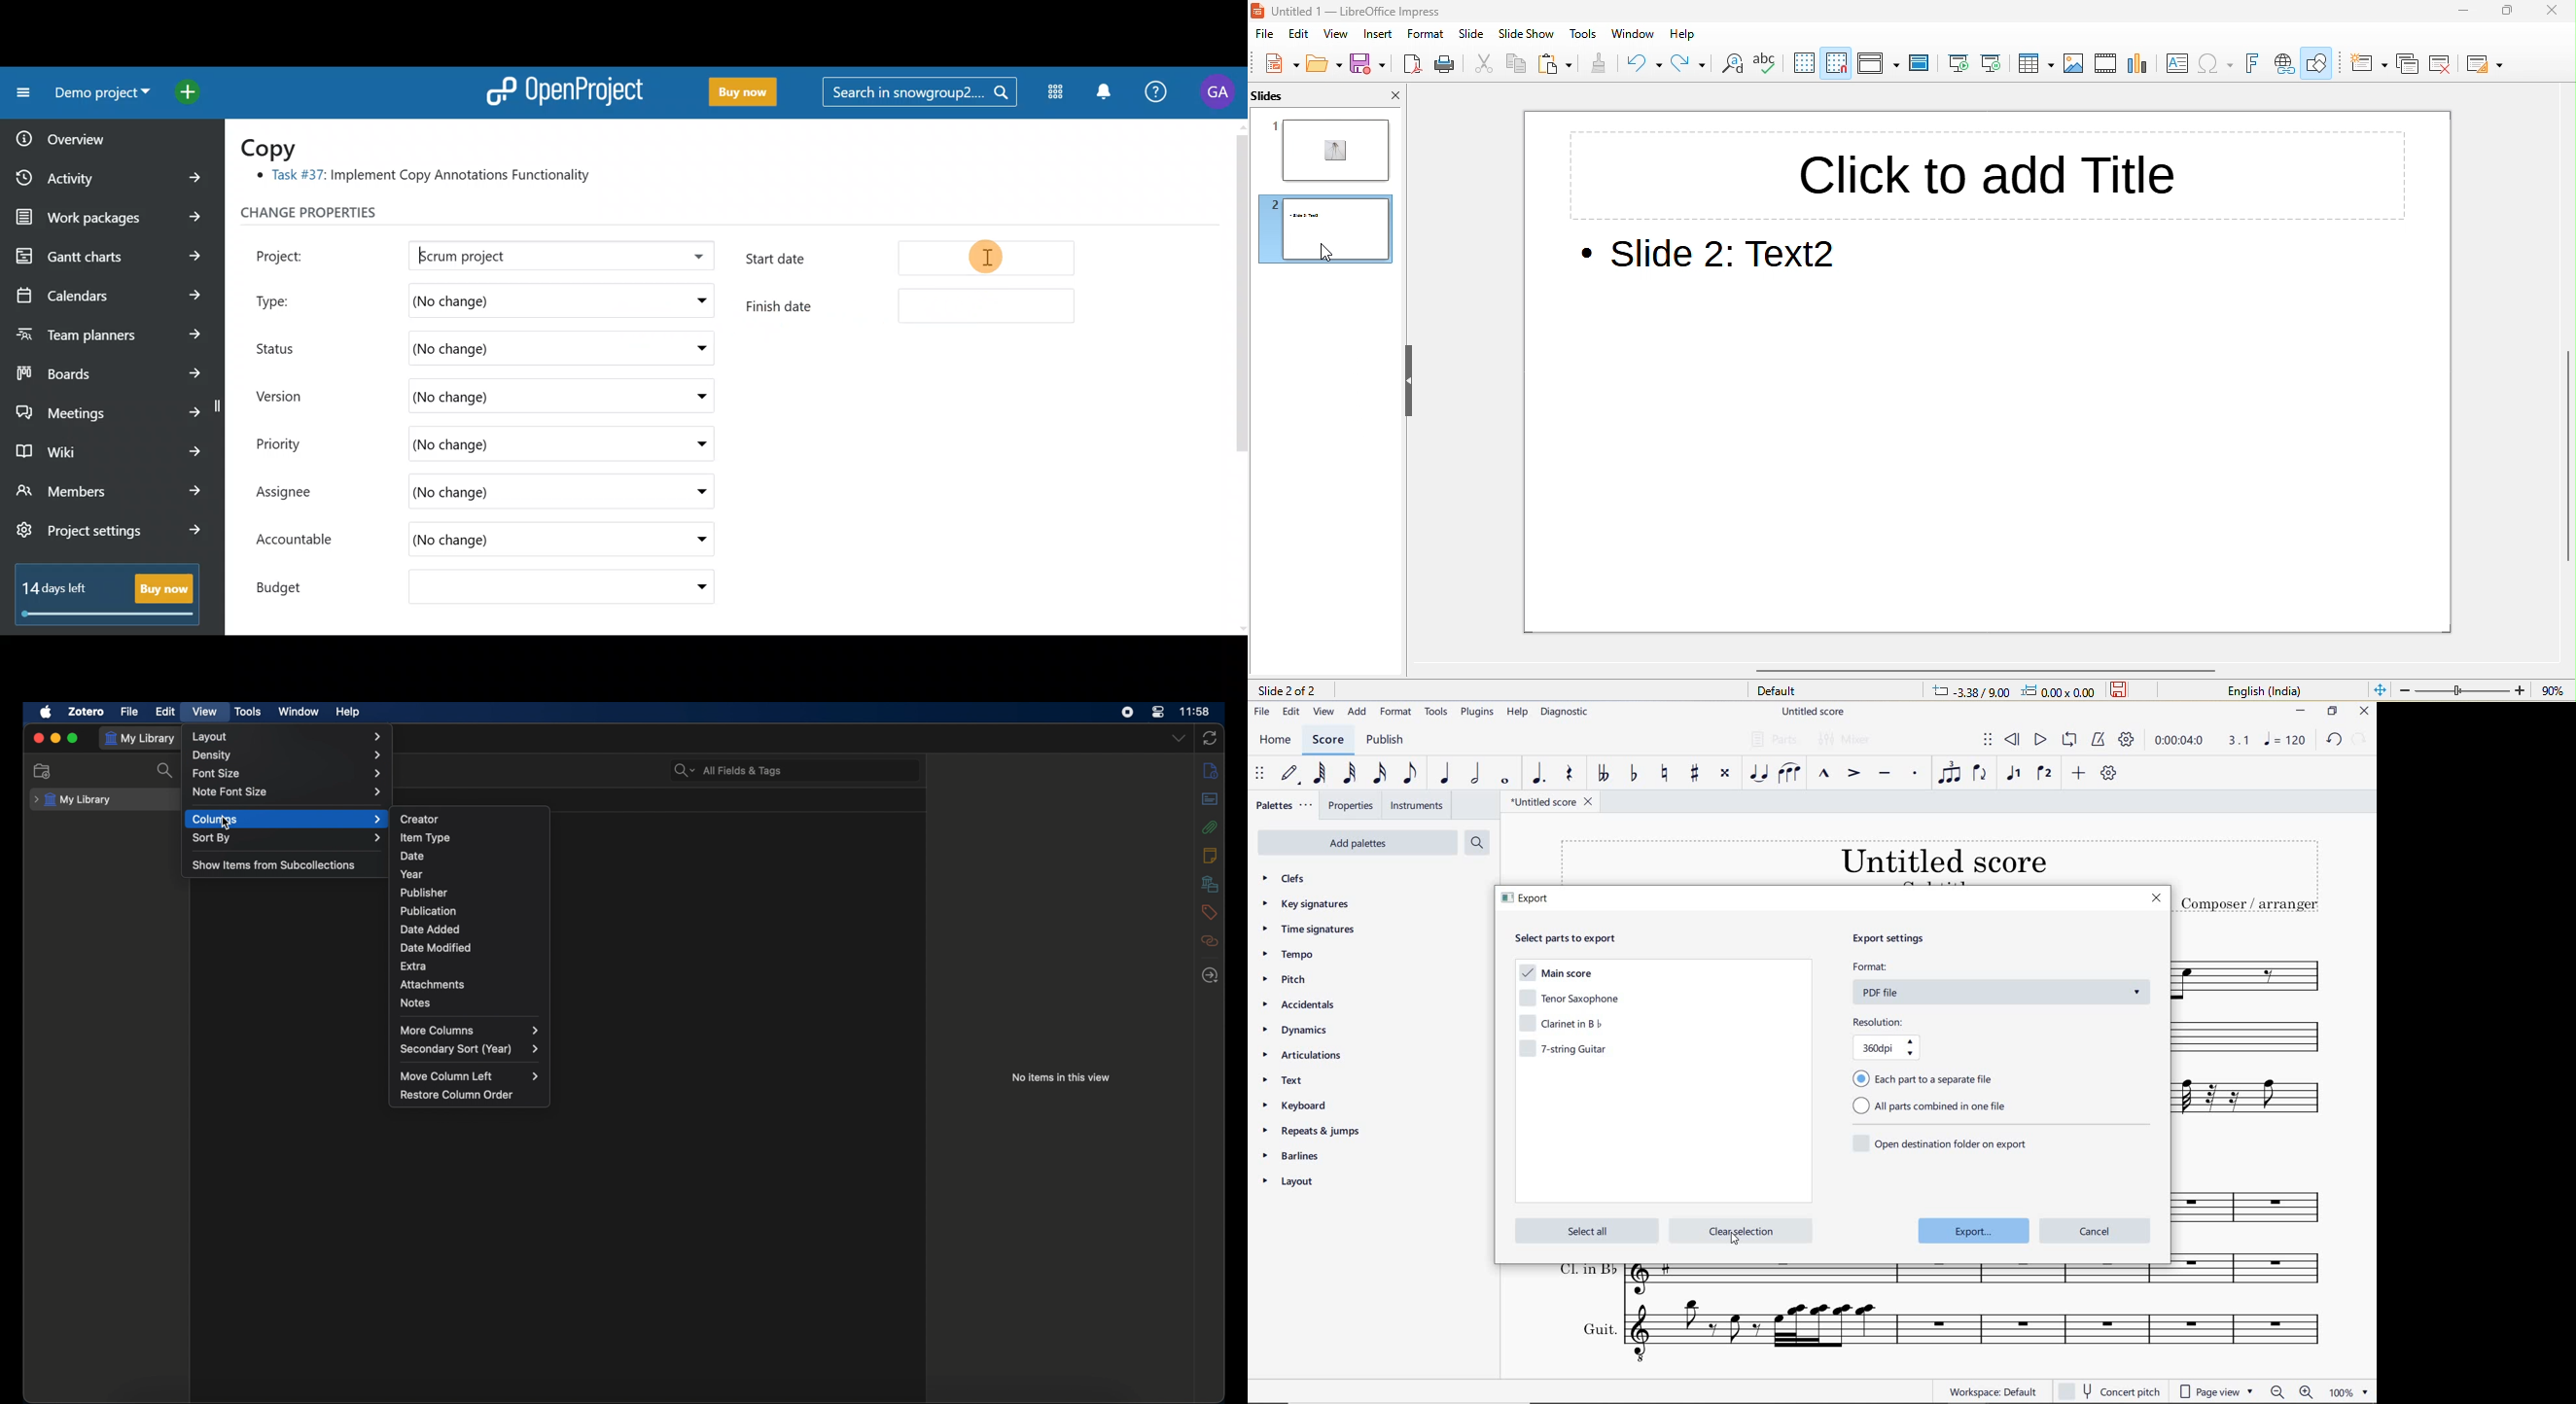 This screenshot has width=2576, height=1428. What do you see at coordinates (2129, 741) in the screenshot?
I see `PLAYBACK SETTINGS` at bounding box center [2129, 741].